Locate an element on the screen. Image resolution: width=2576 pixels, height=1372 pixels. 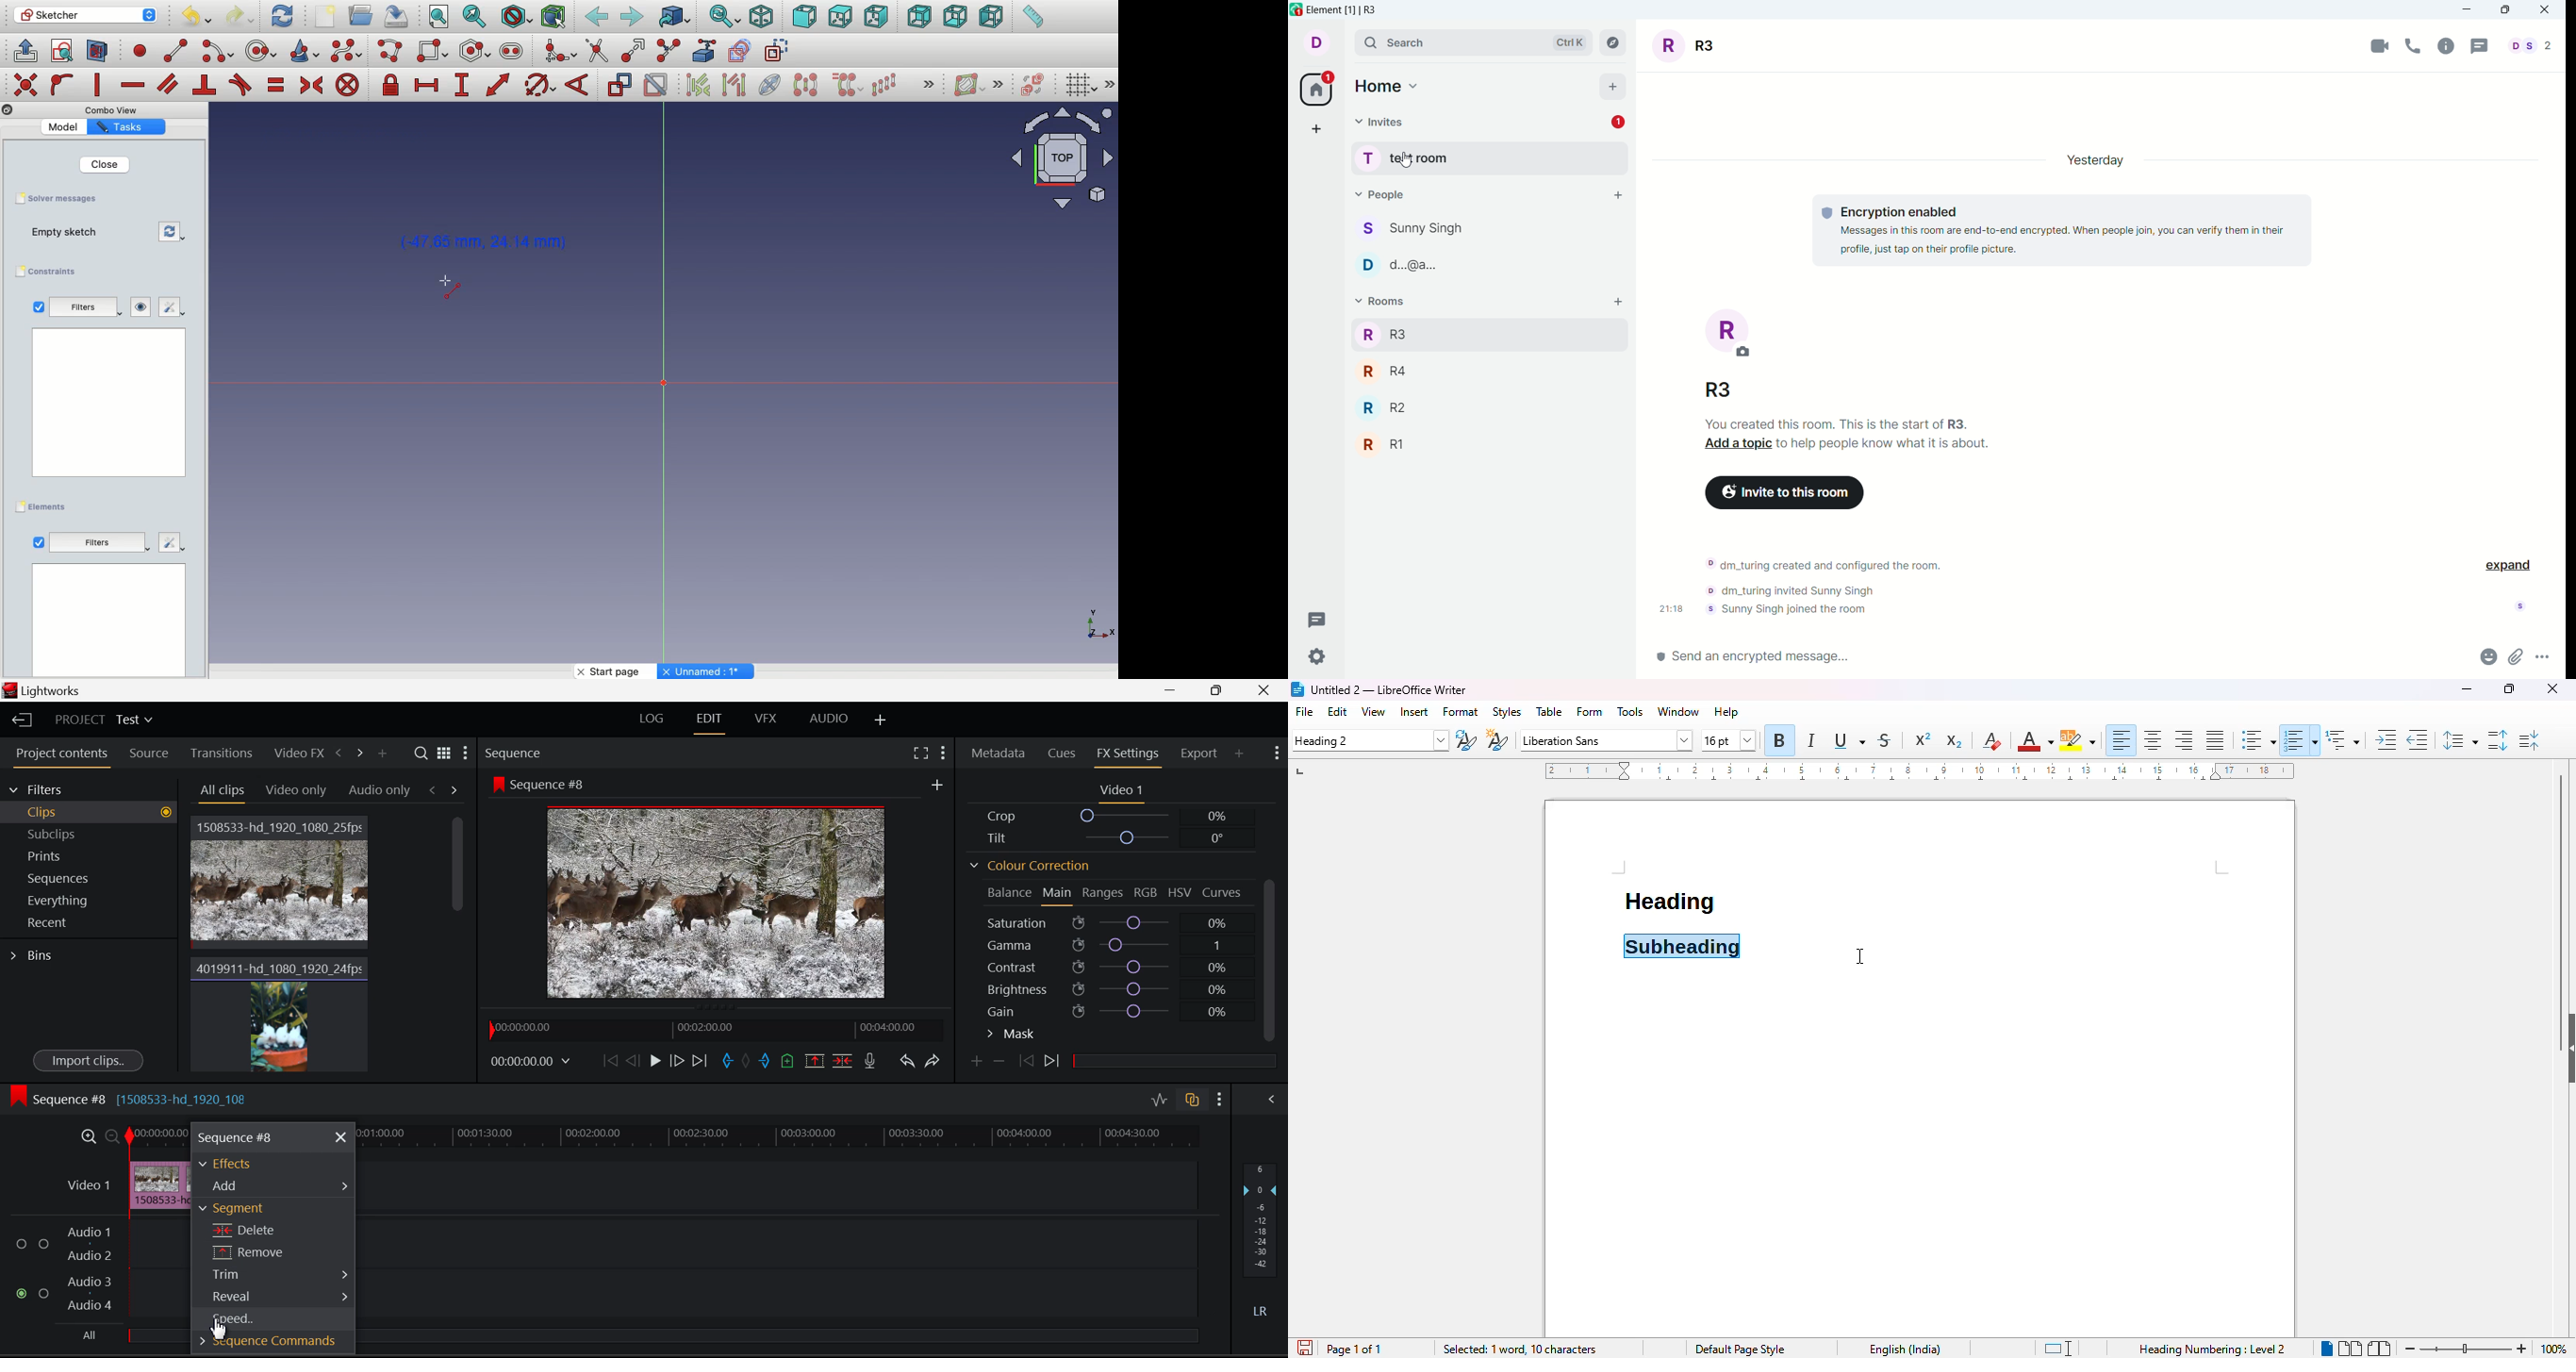
Constrain equal is located at coordinates (277, 88).